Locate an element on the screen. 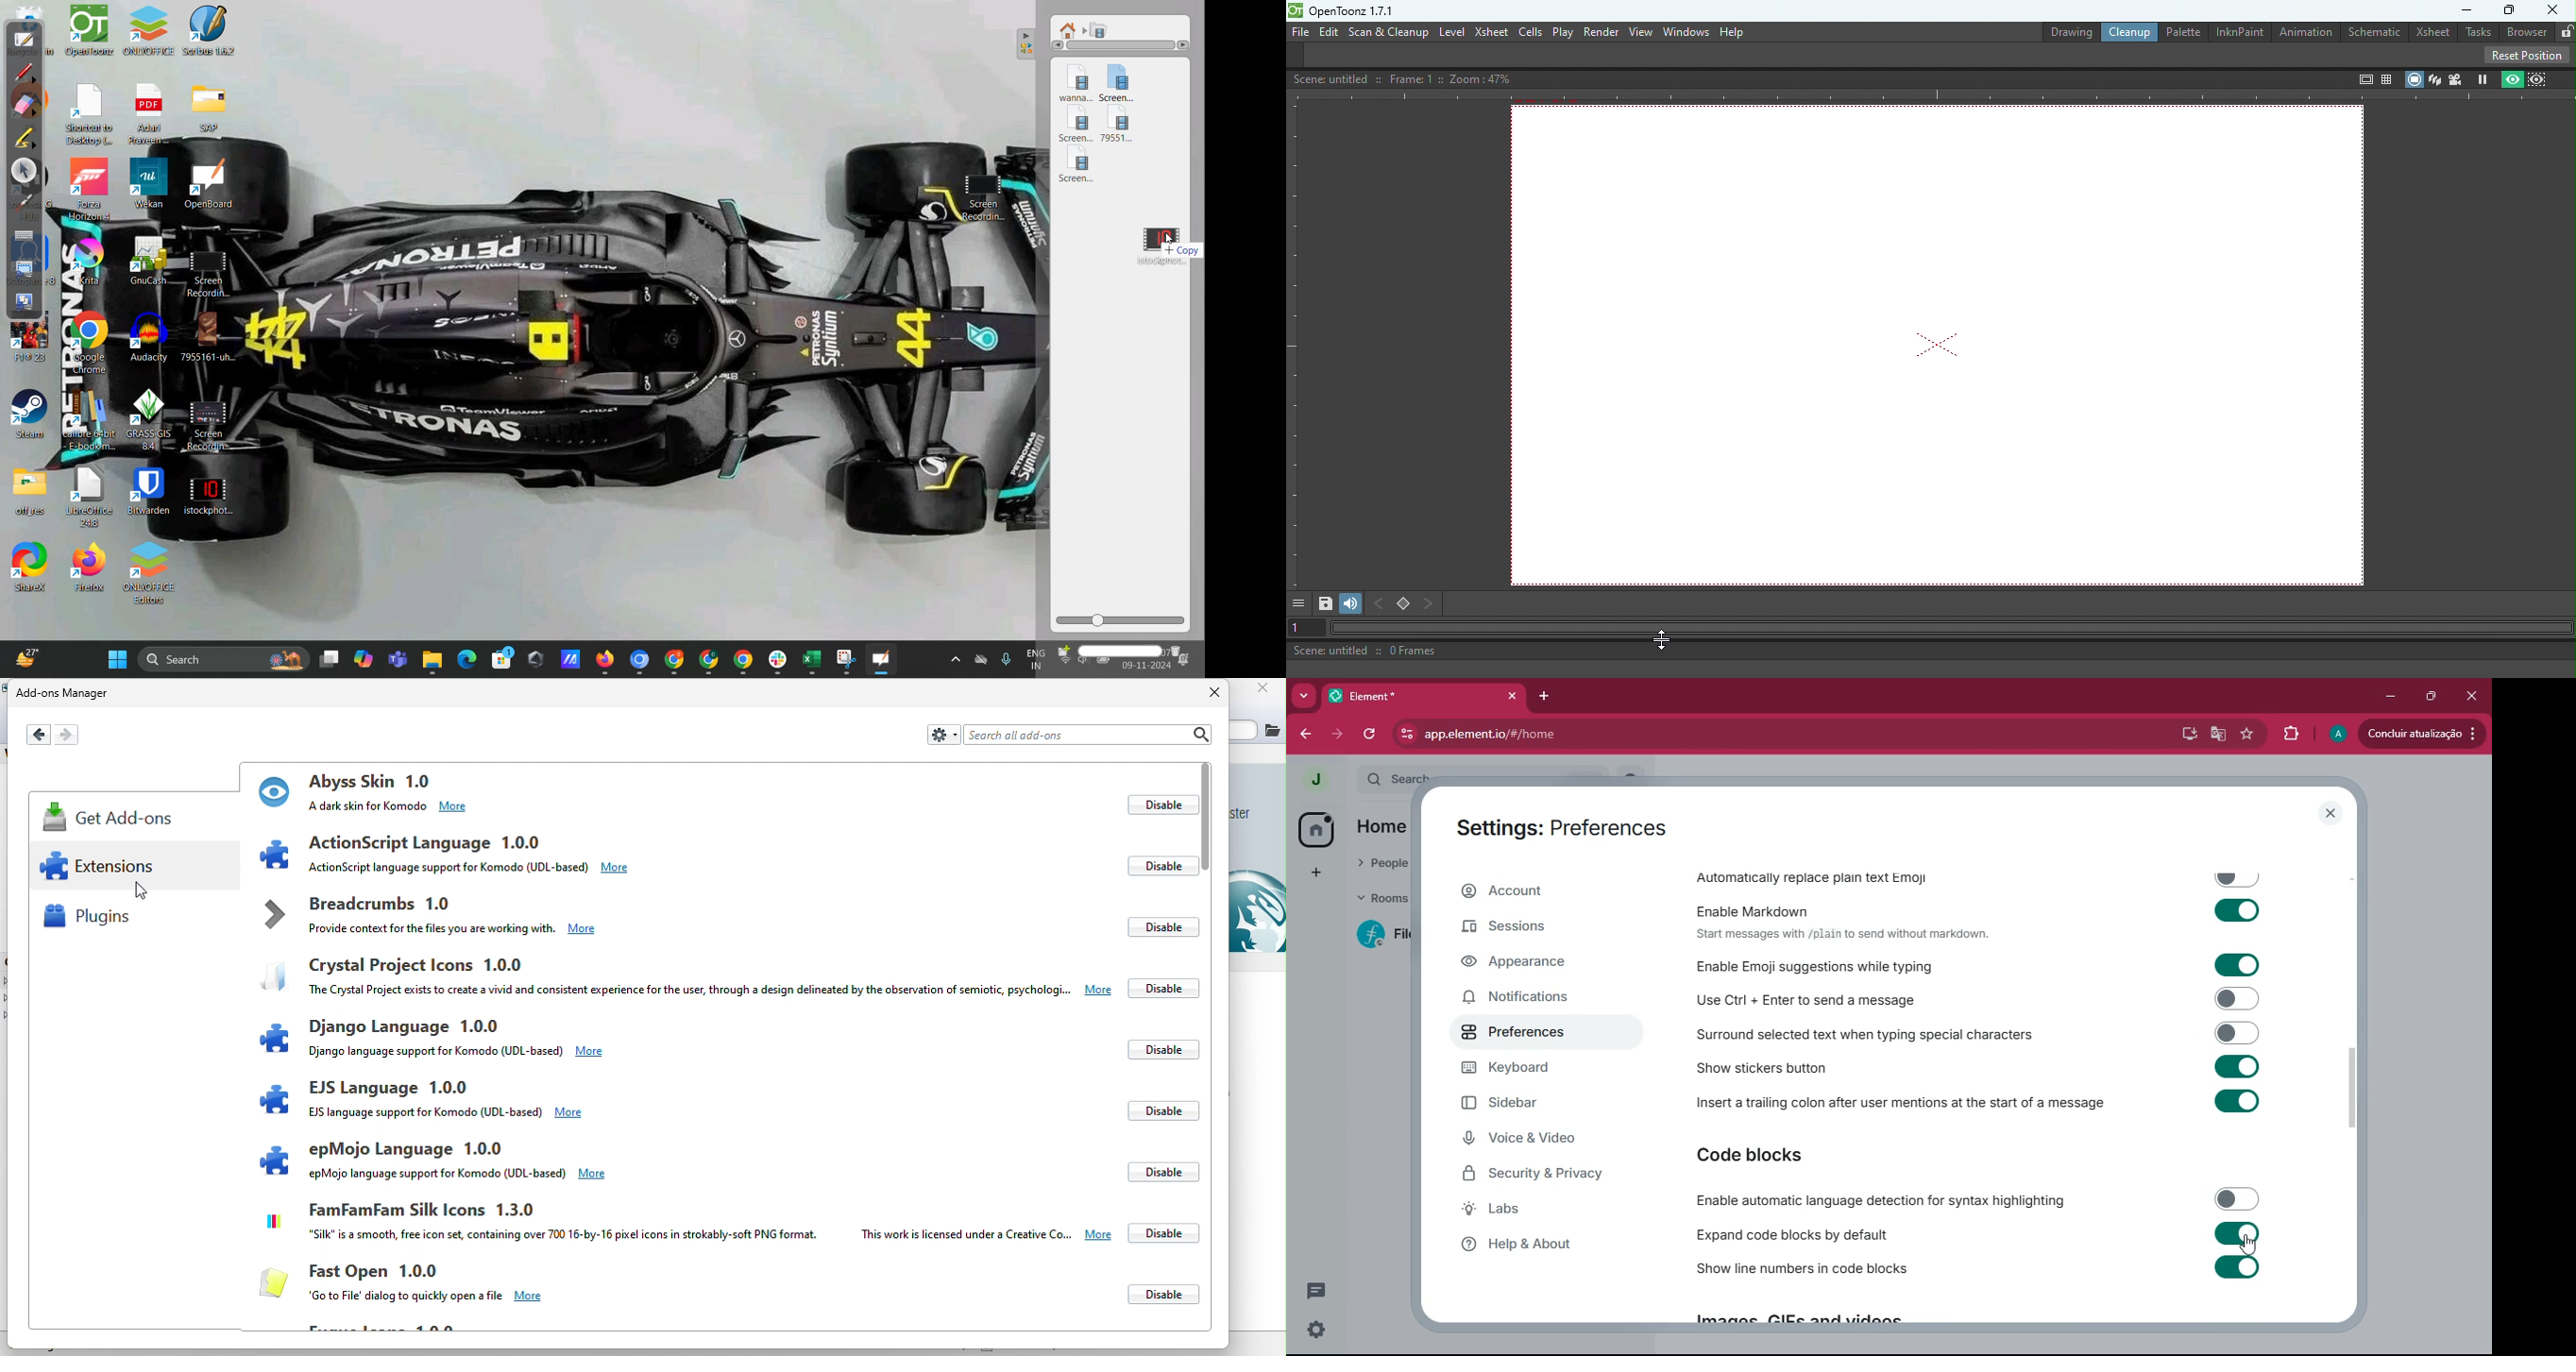  Surround selected text when typing special characters is located at coordinates (1981, 1033).